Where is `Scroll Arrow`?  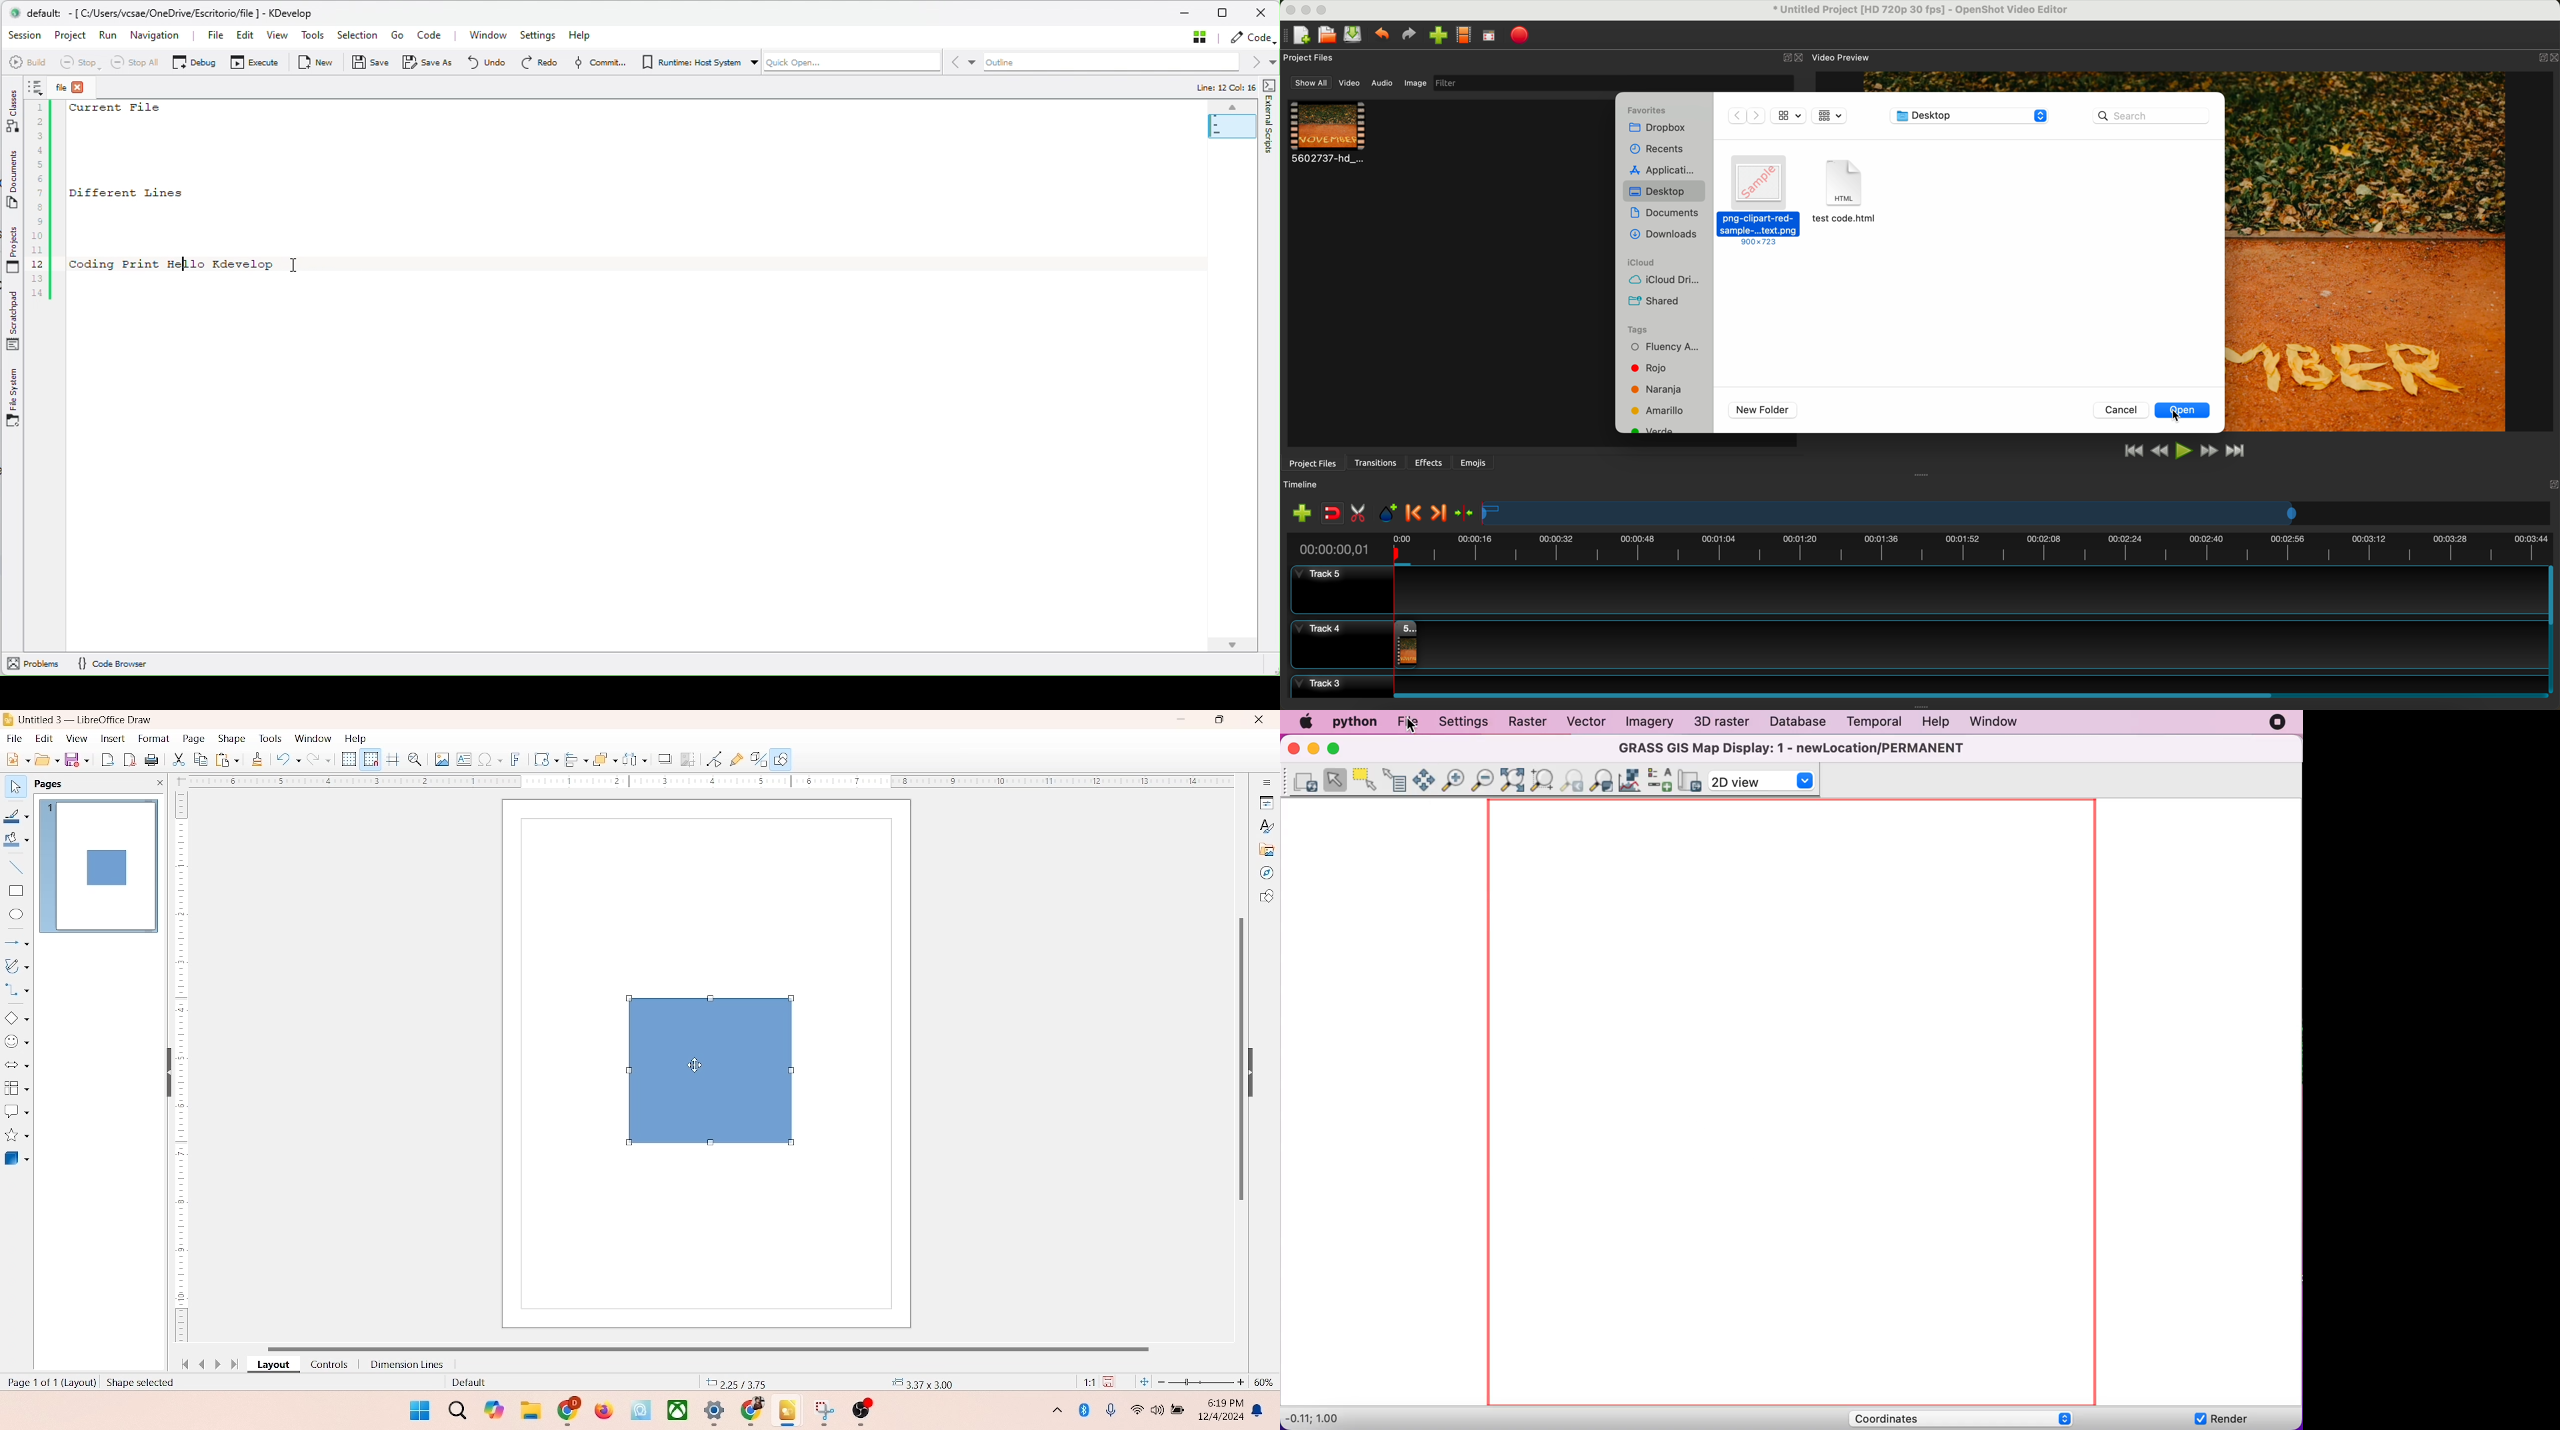
Scroll Arrow is located at coordinates (1229, 643).